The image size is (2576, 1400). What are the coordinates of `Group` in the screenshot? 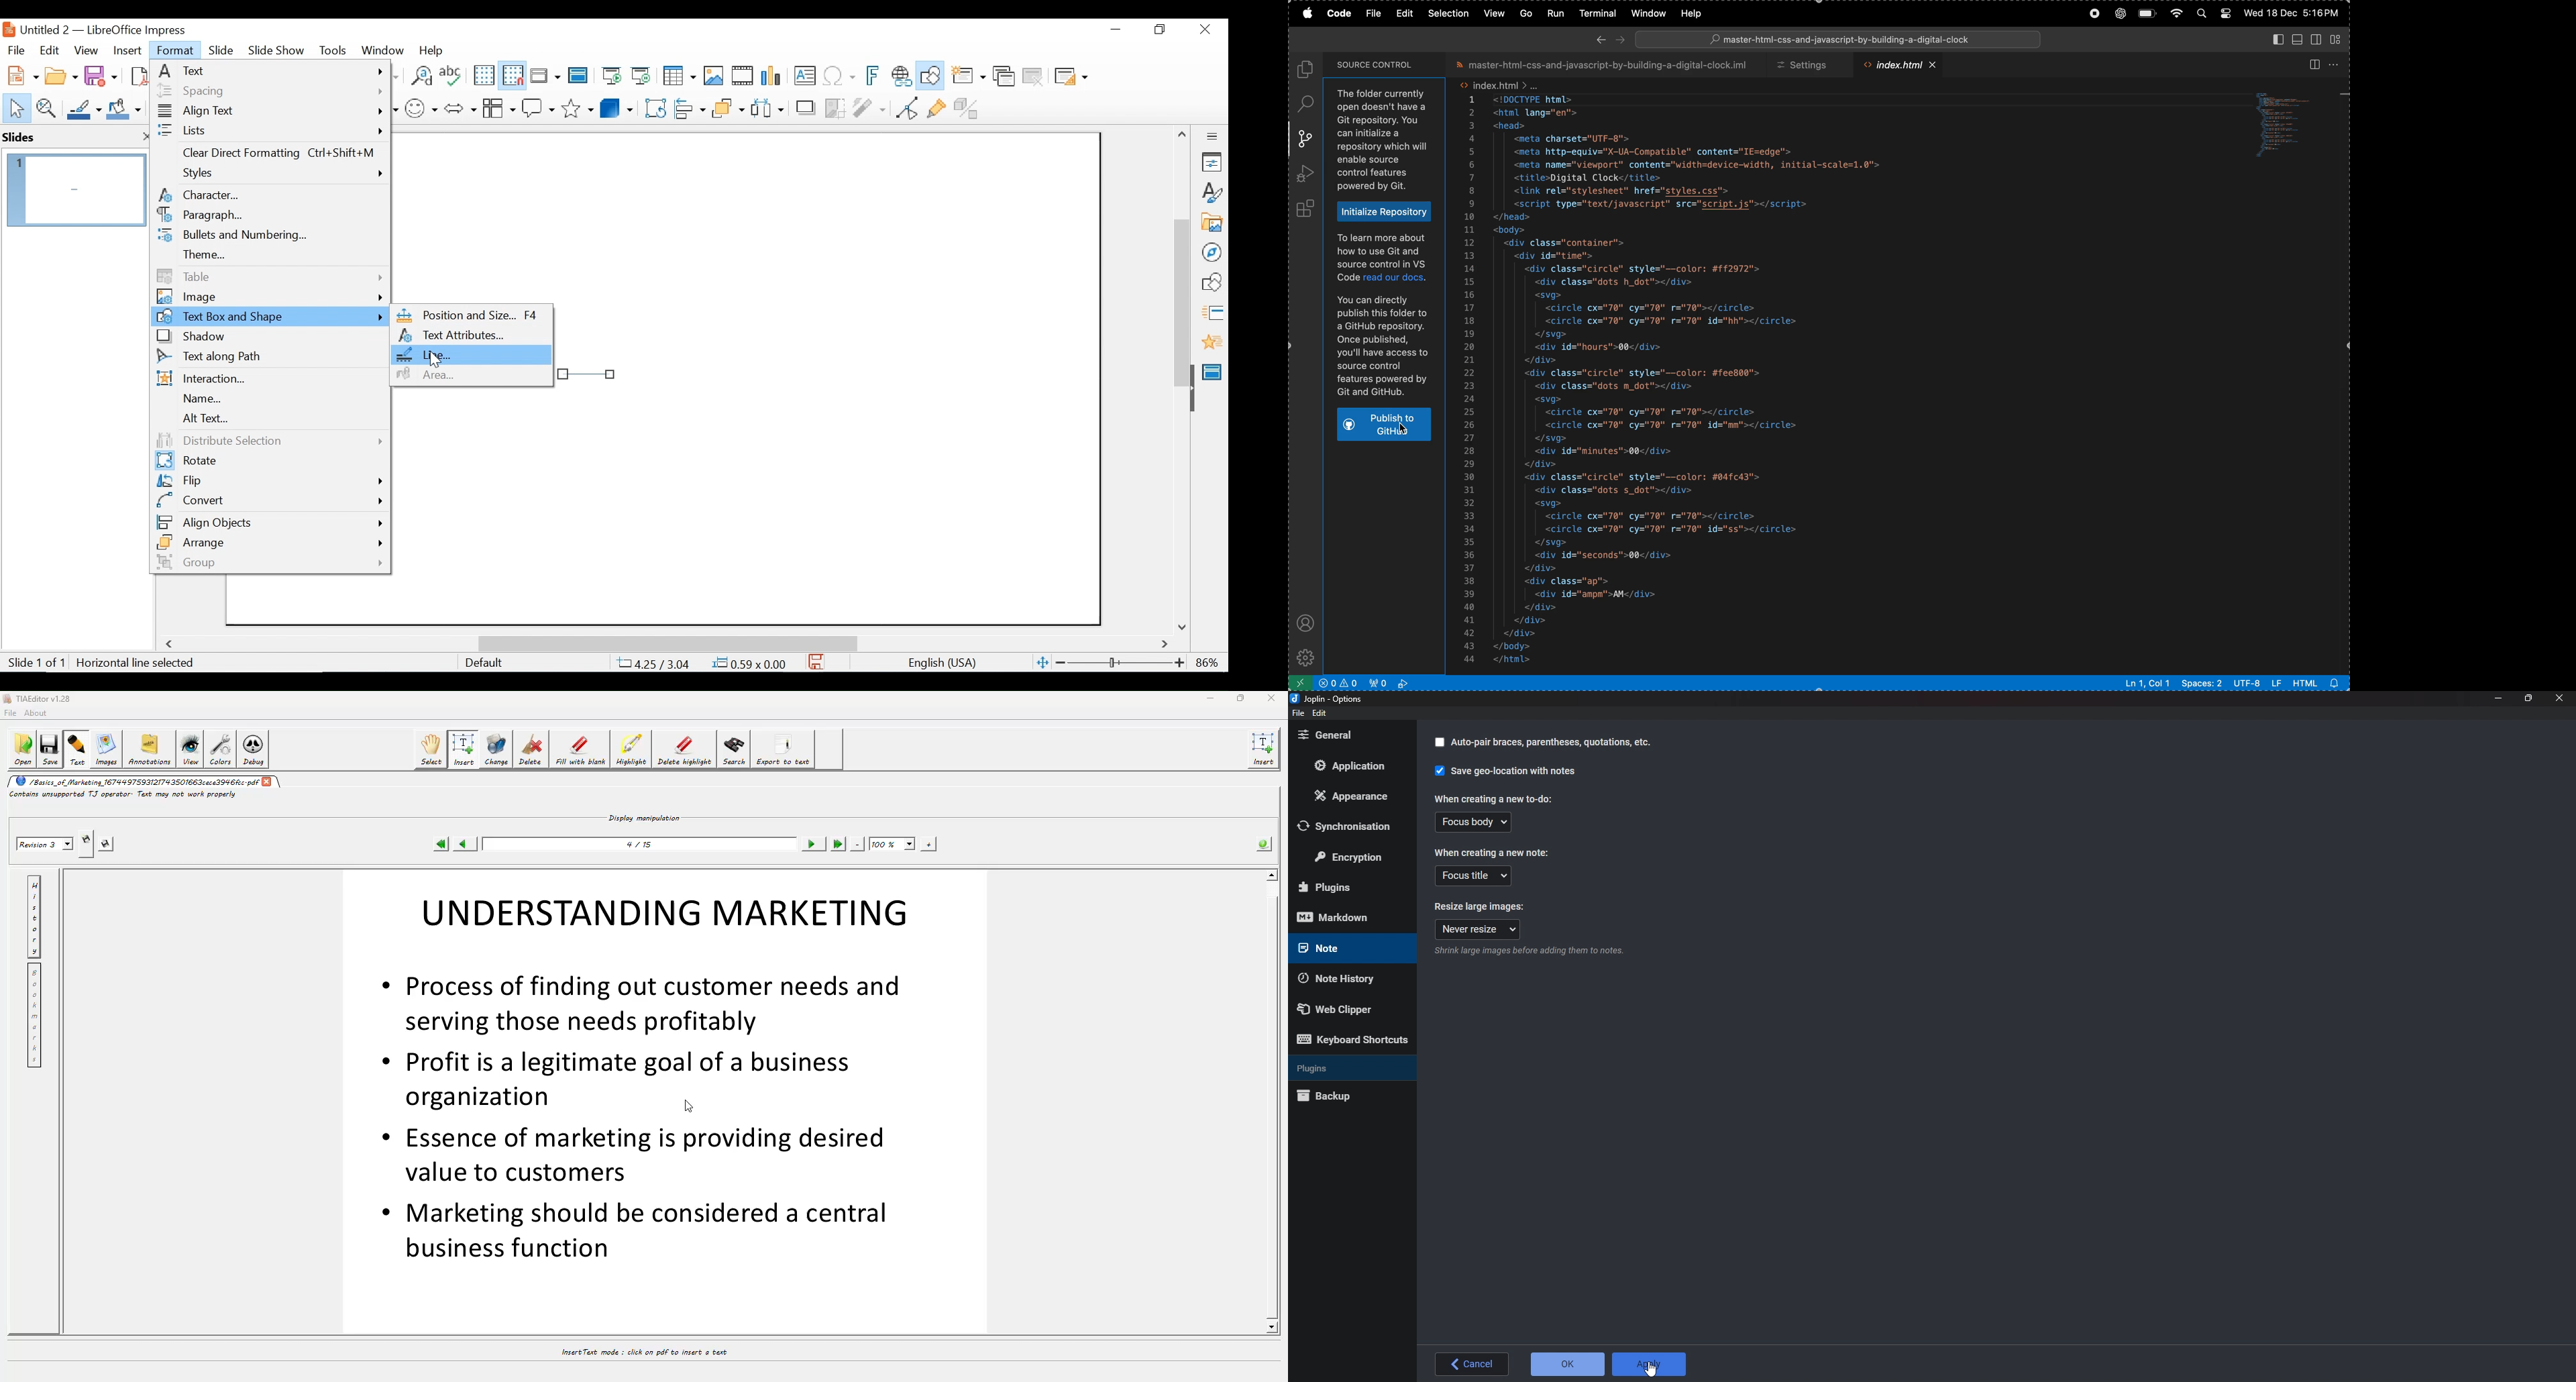 It's located at (268, 562).